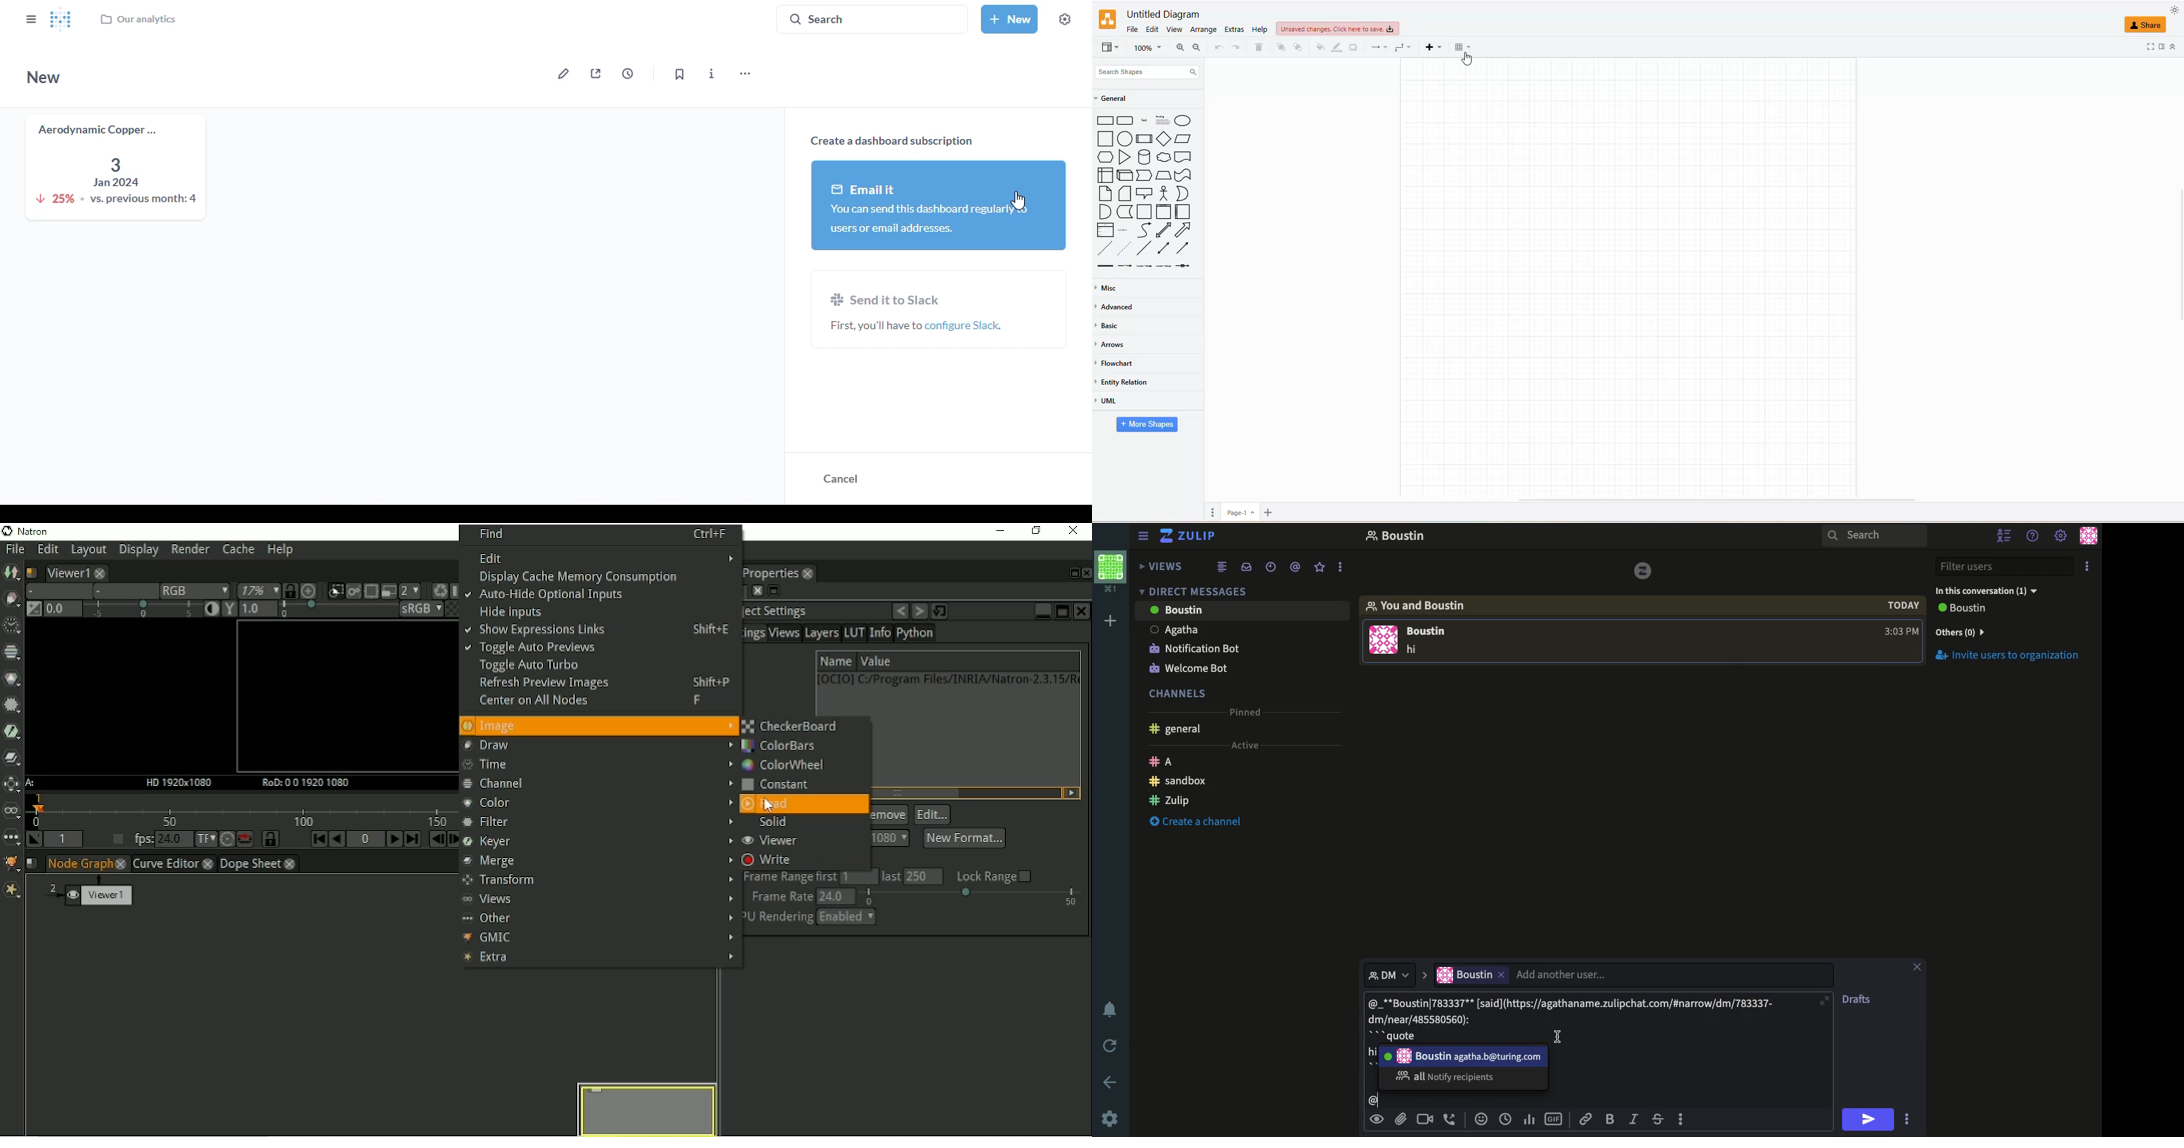 The height and width of the screenshot is (1148, 2184). I want to click on view, so click(1177, 30).